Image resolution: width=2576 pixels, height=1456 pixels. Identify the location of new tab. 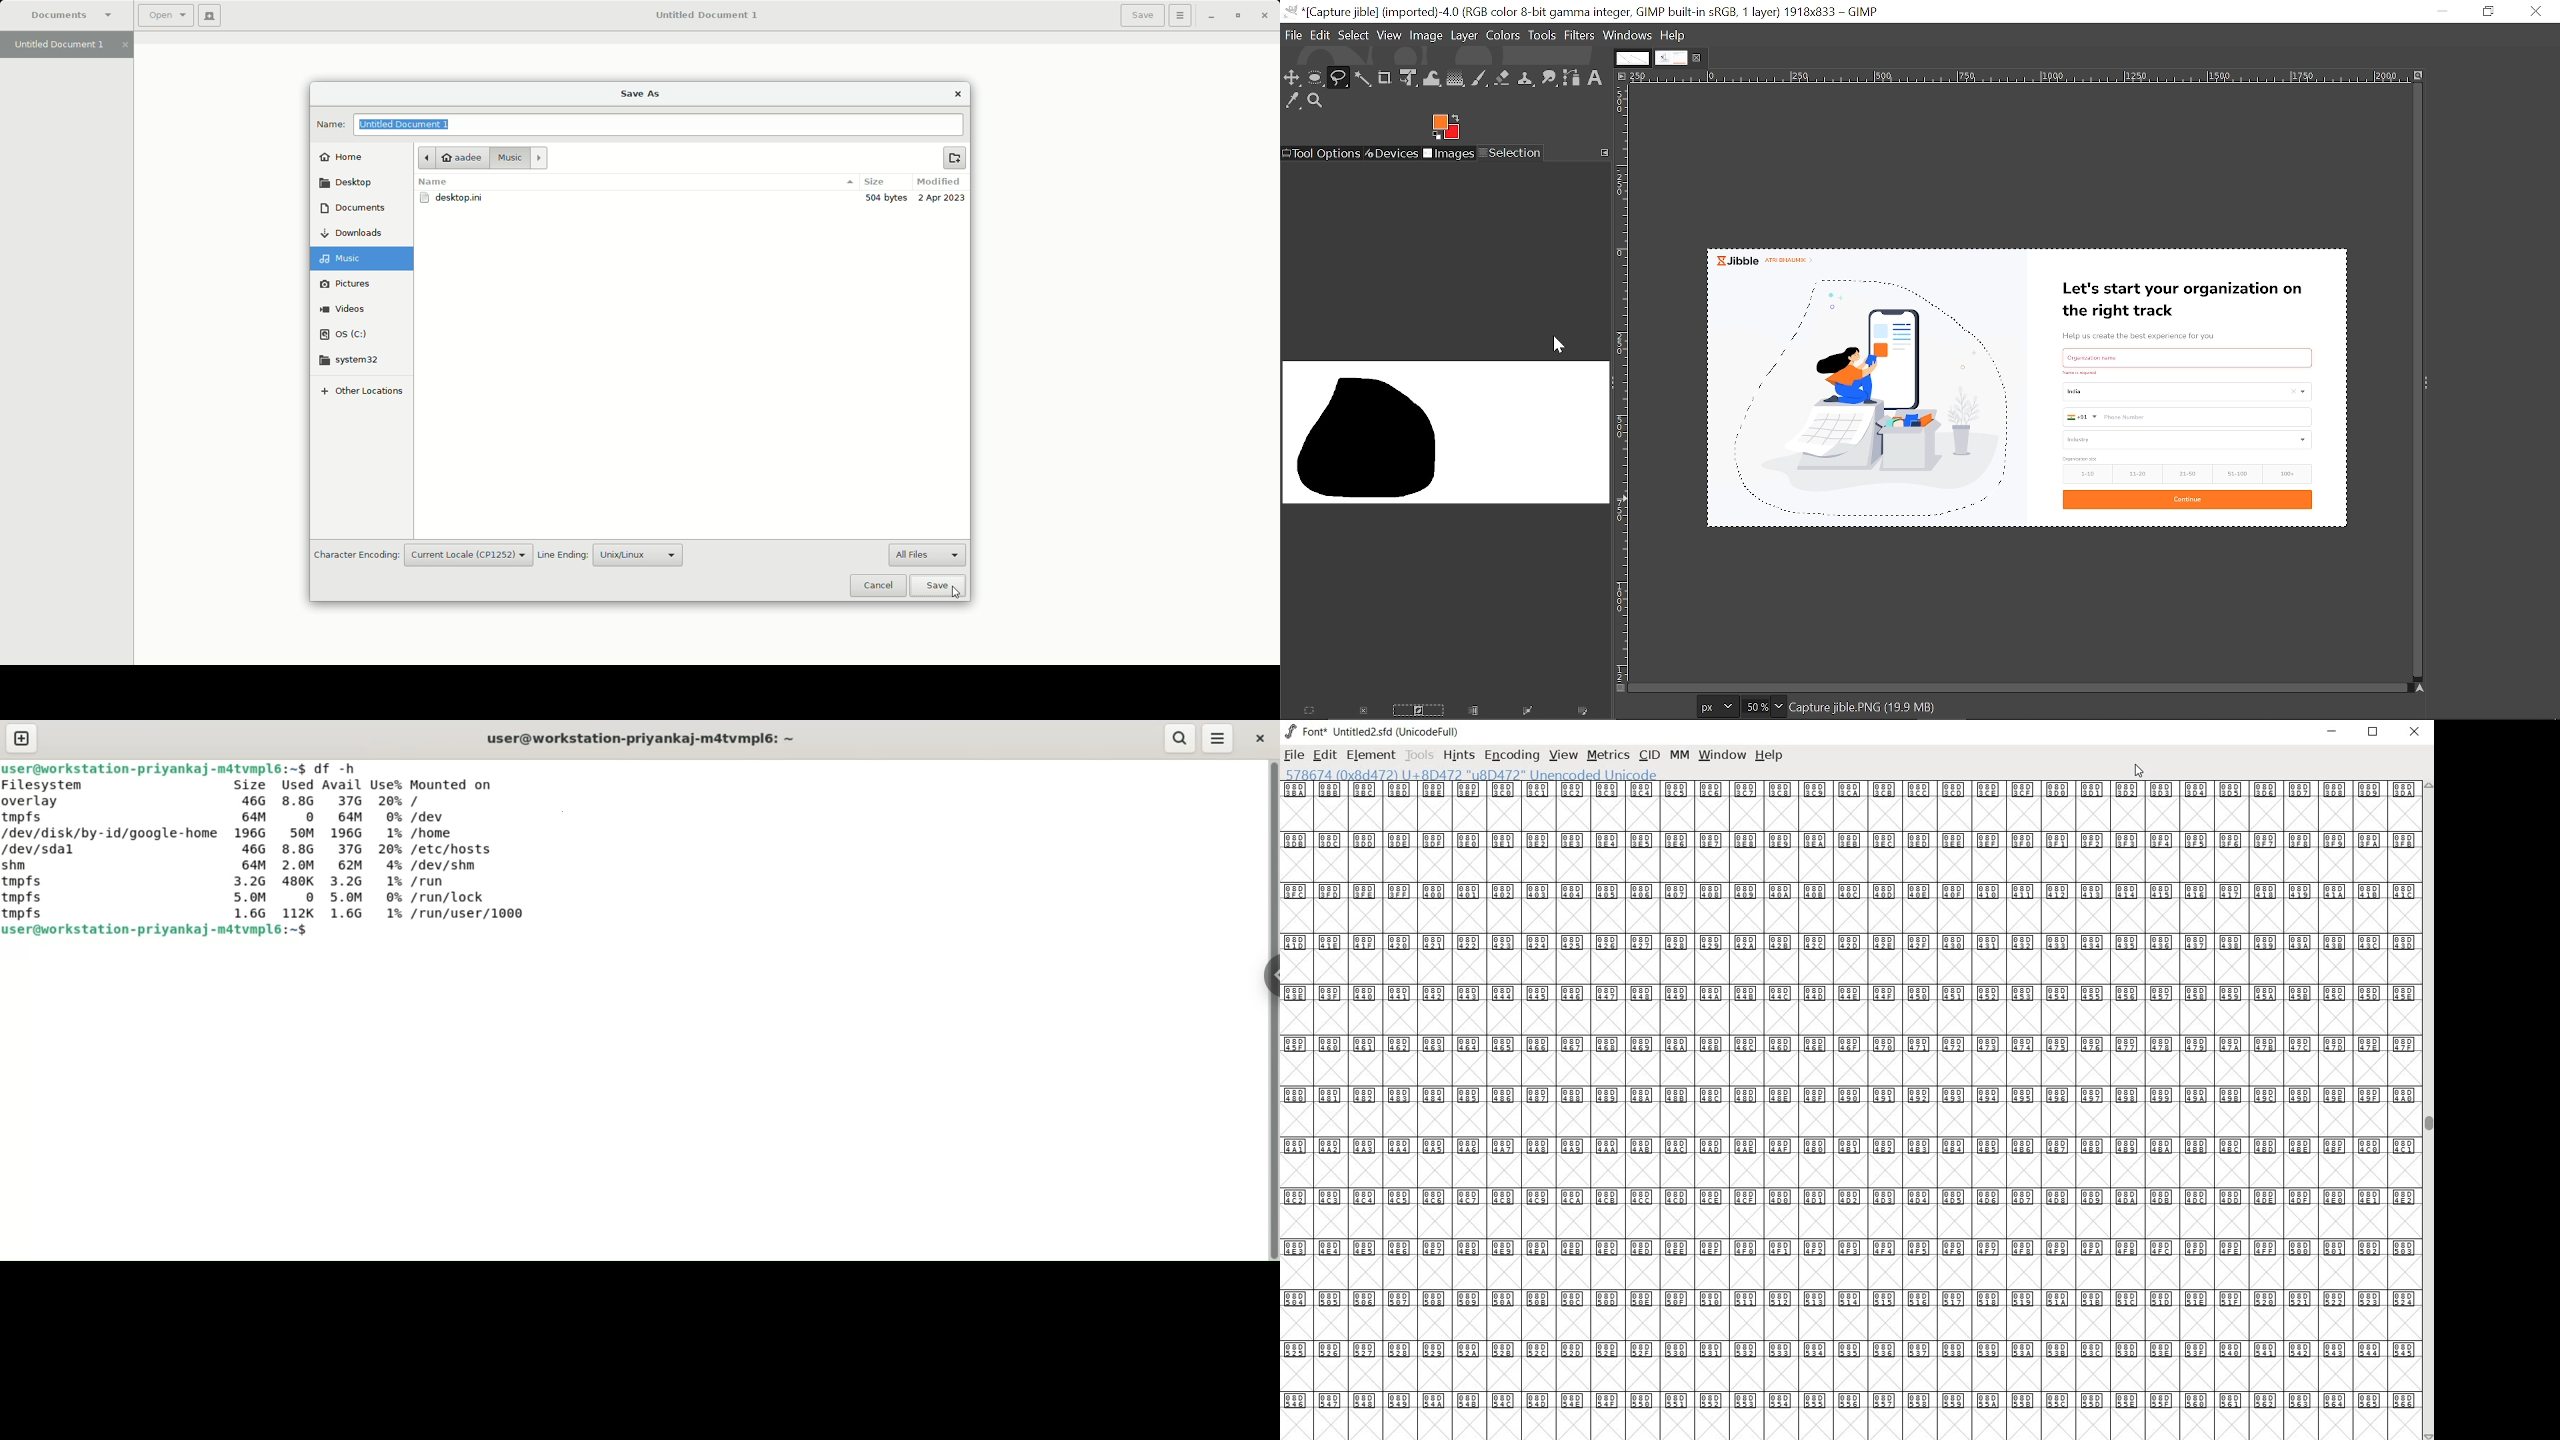
(22, 739).